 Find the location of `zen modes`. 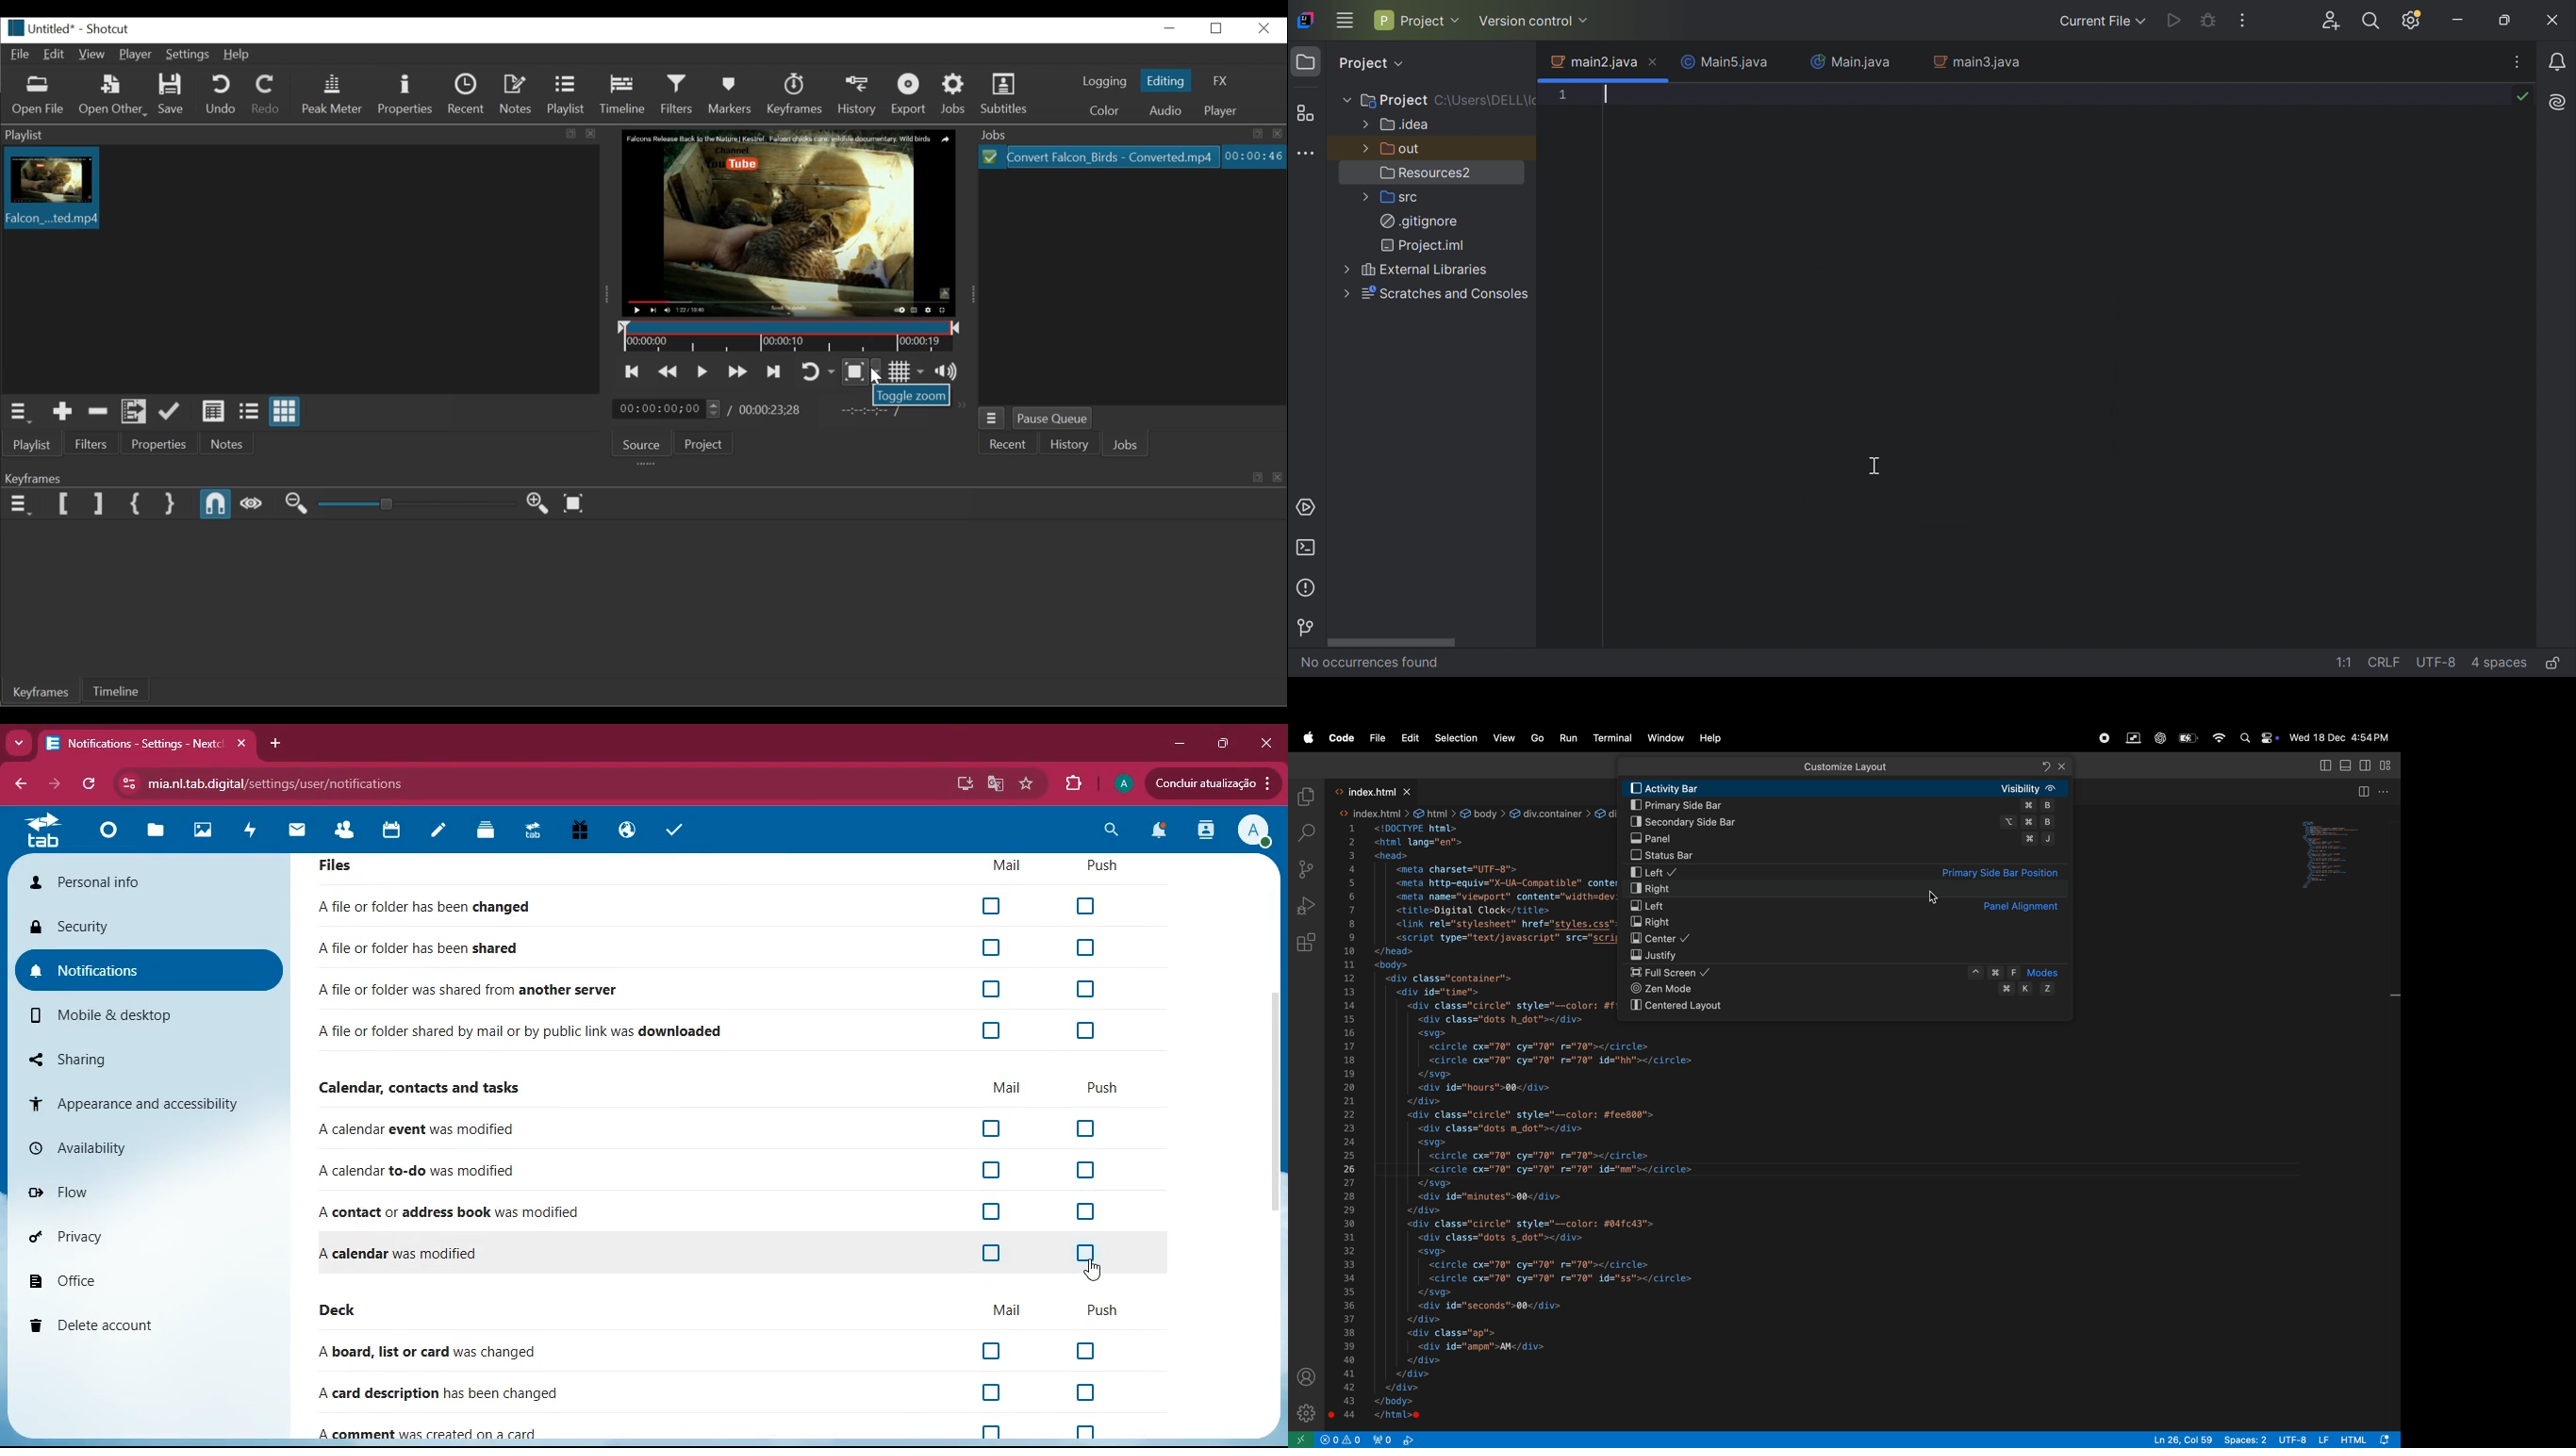

zen modes is located at coordinates (1845, 991).